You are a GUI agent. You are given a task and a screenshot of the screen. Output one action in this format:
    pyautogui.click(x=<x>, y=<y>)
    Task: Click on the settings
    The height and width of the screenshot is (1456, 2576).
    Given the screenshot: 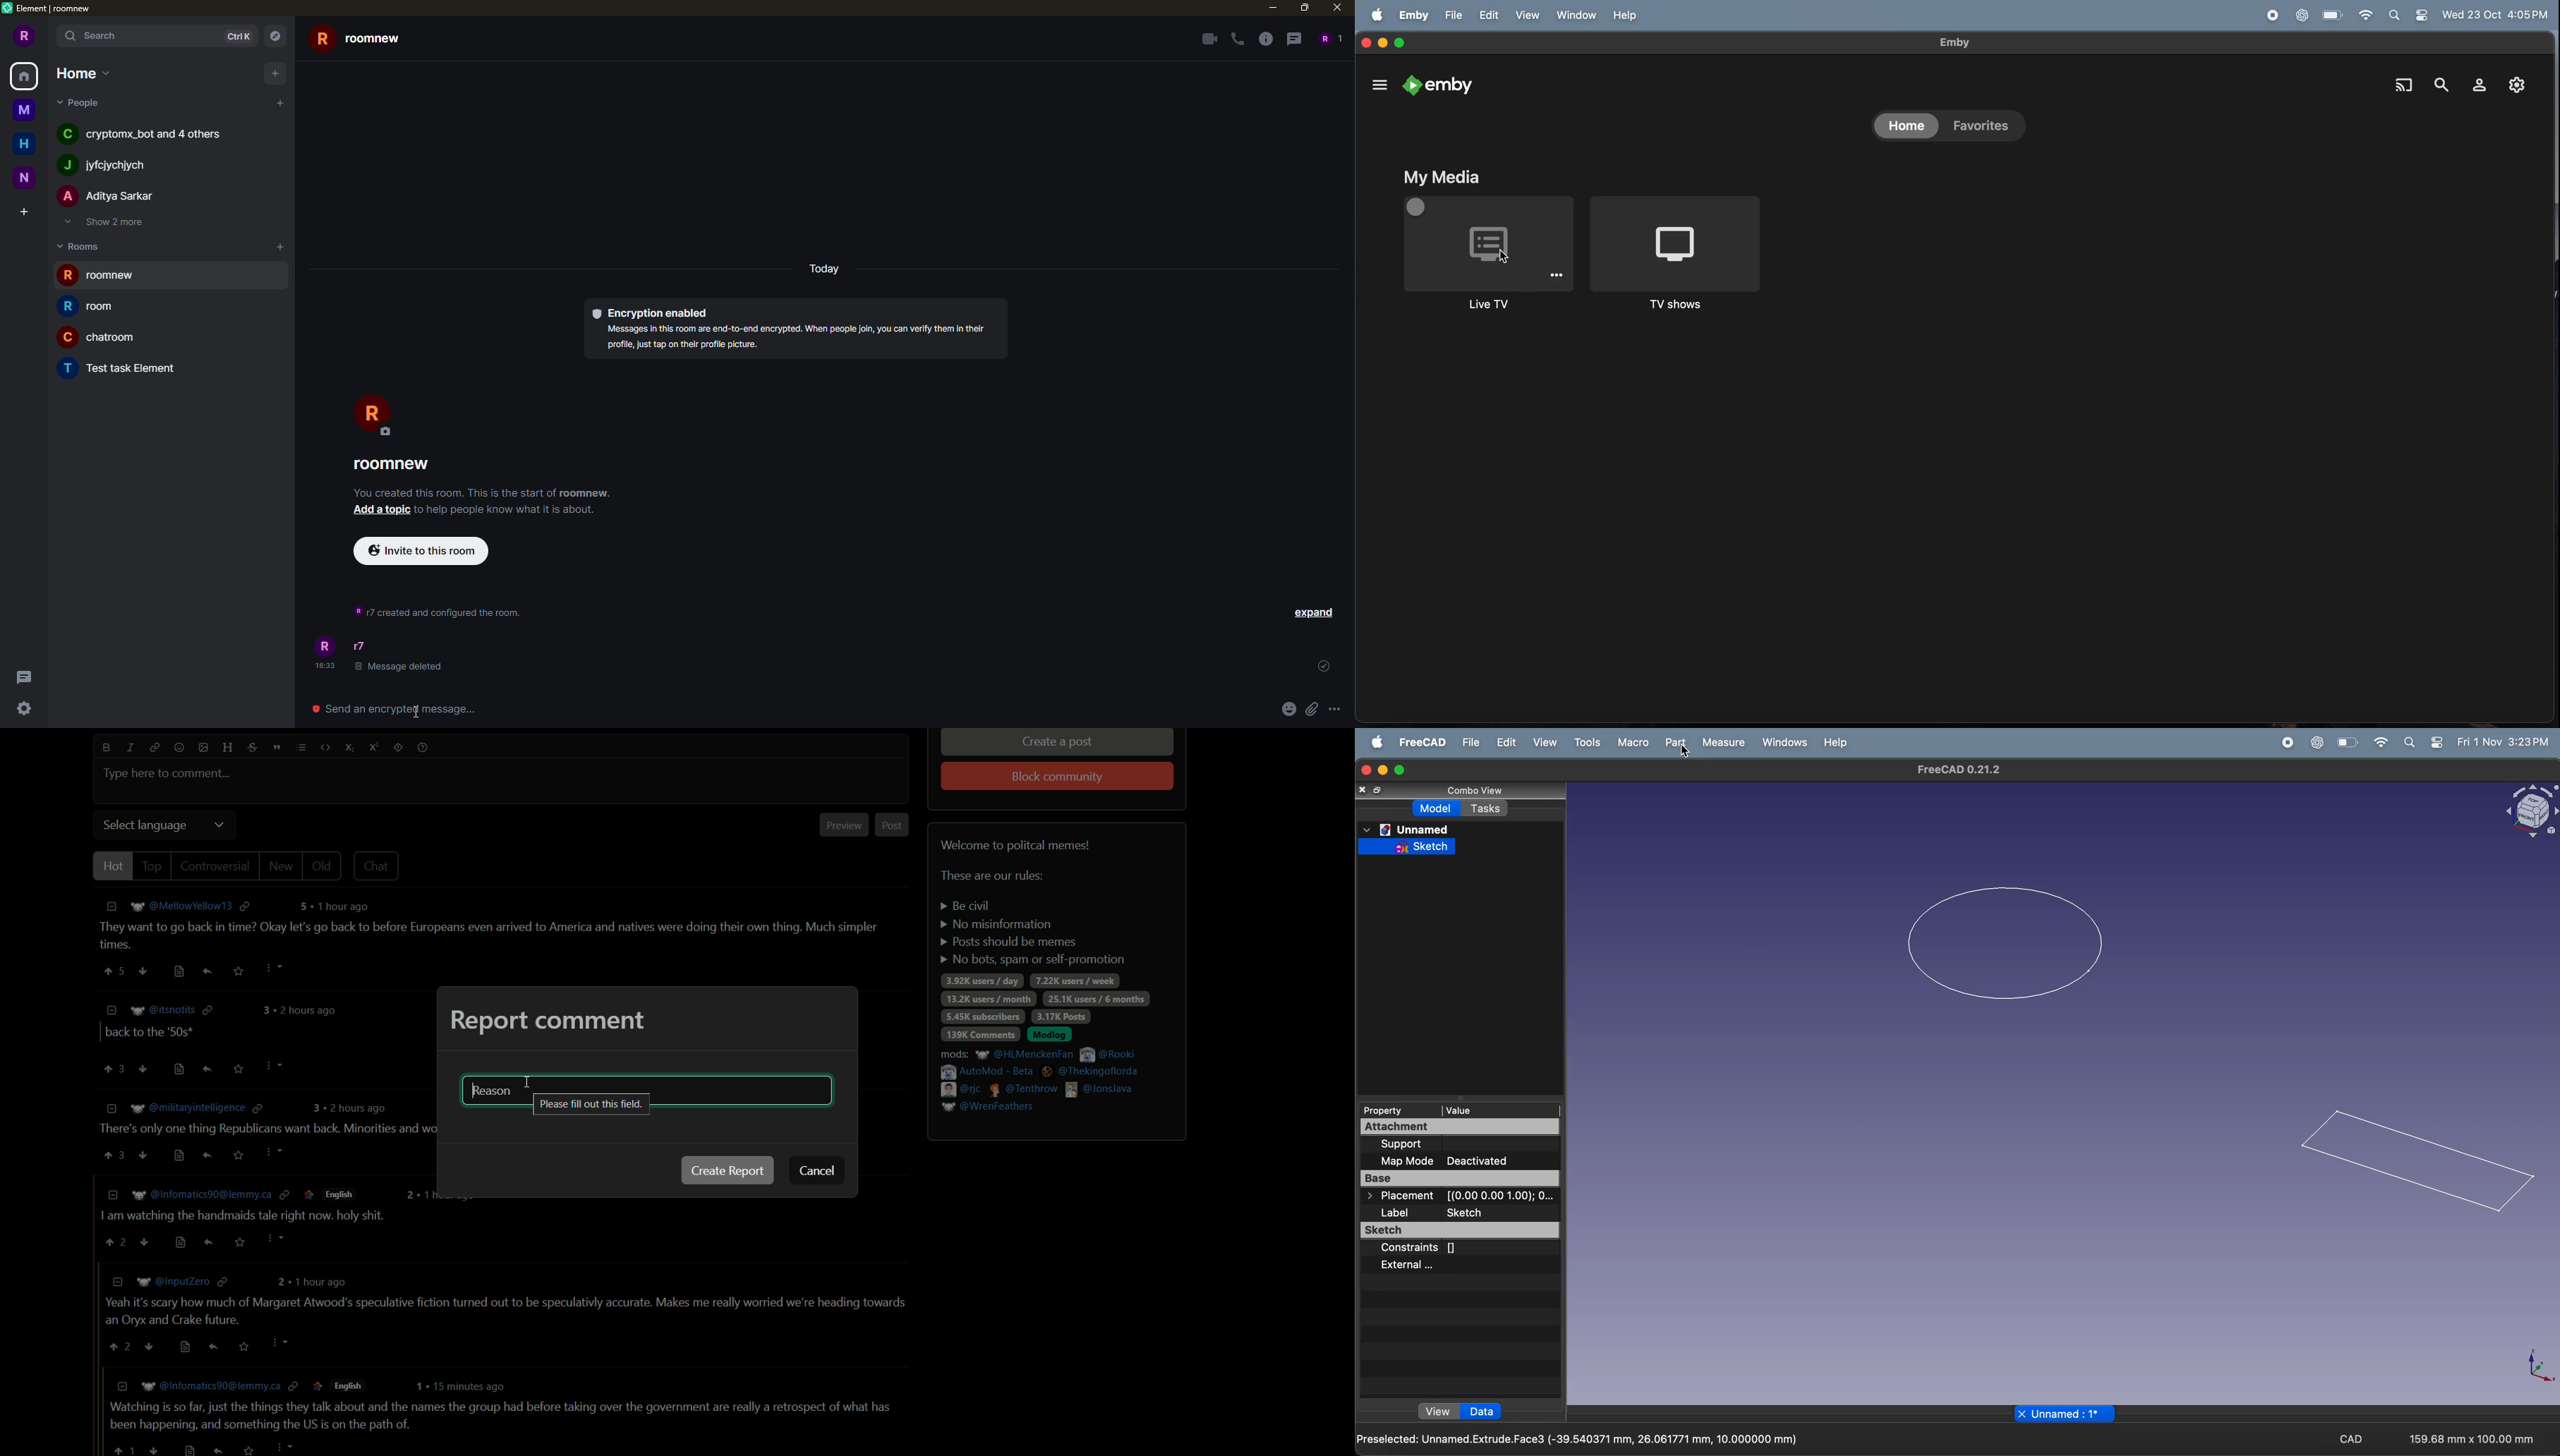 What is the action you would take?
    pyautogui.click(x=2438, y=742)
    